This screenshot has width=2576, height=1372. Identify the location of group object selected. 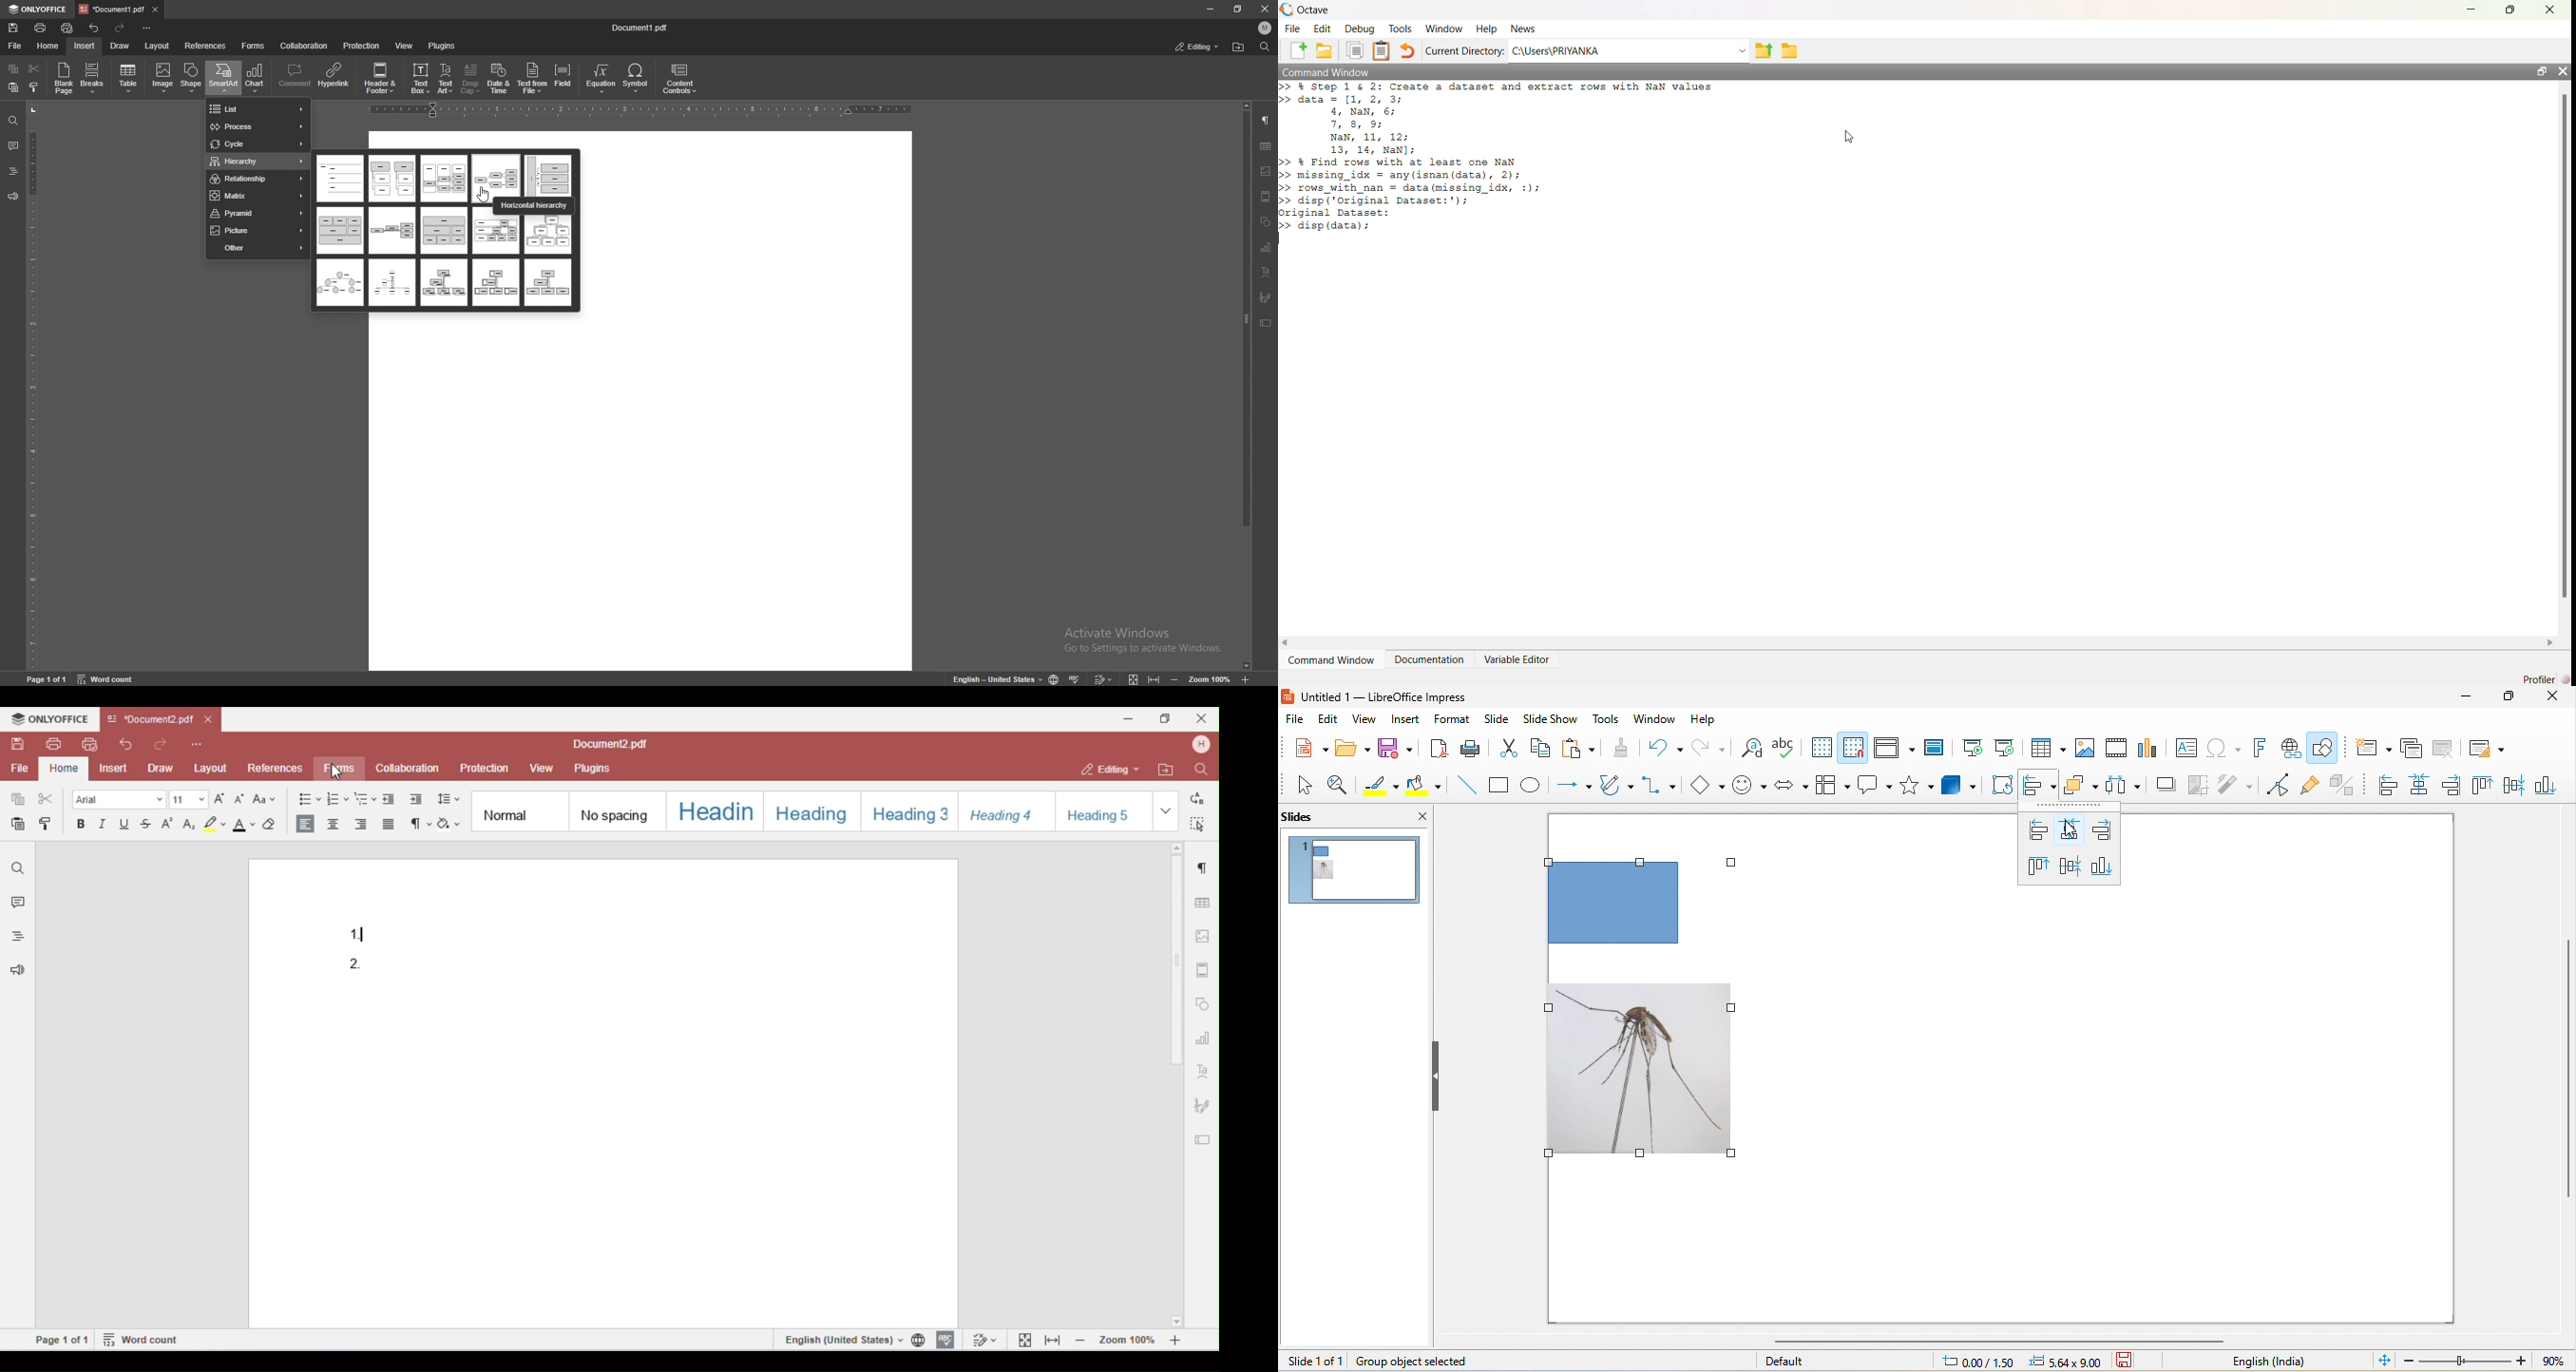
(1439, 1360).